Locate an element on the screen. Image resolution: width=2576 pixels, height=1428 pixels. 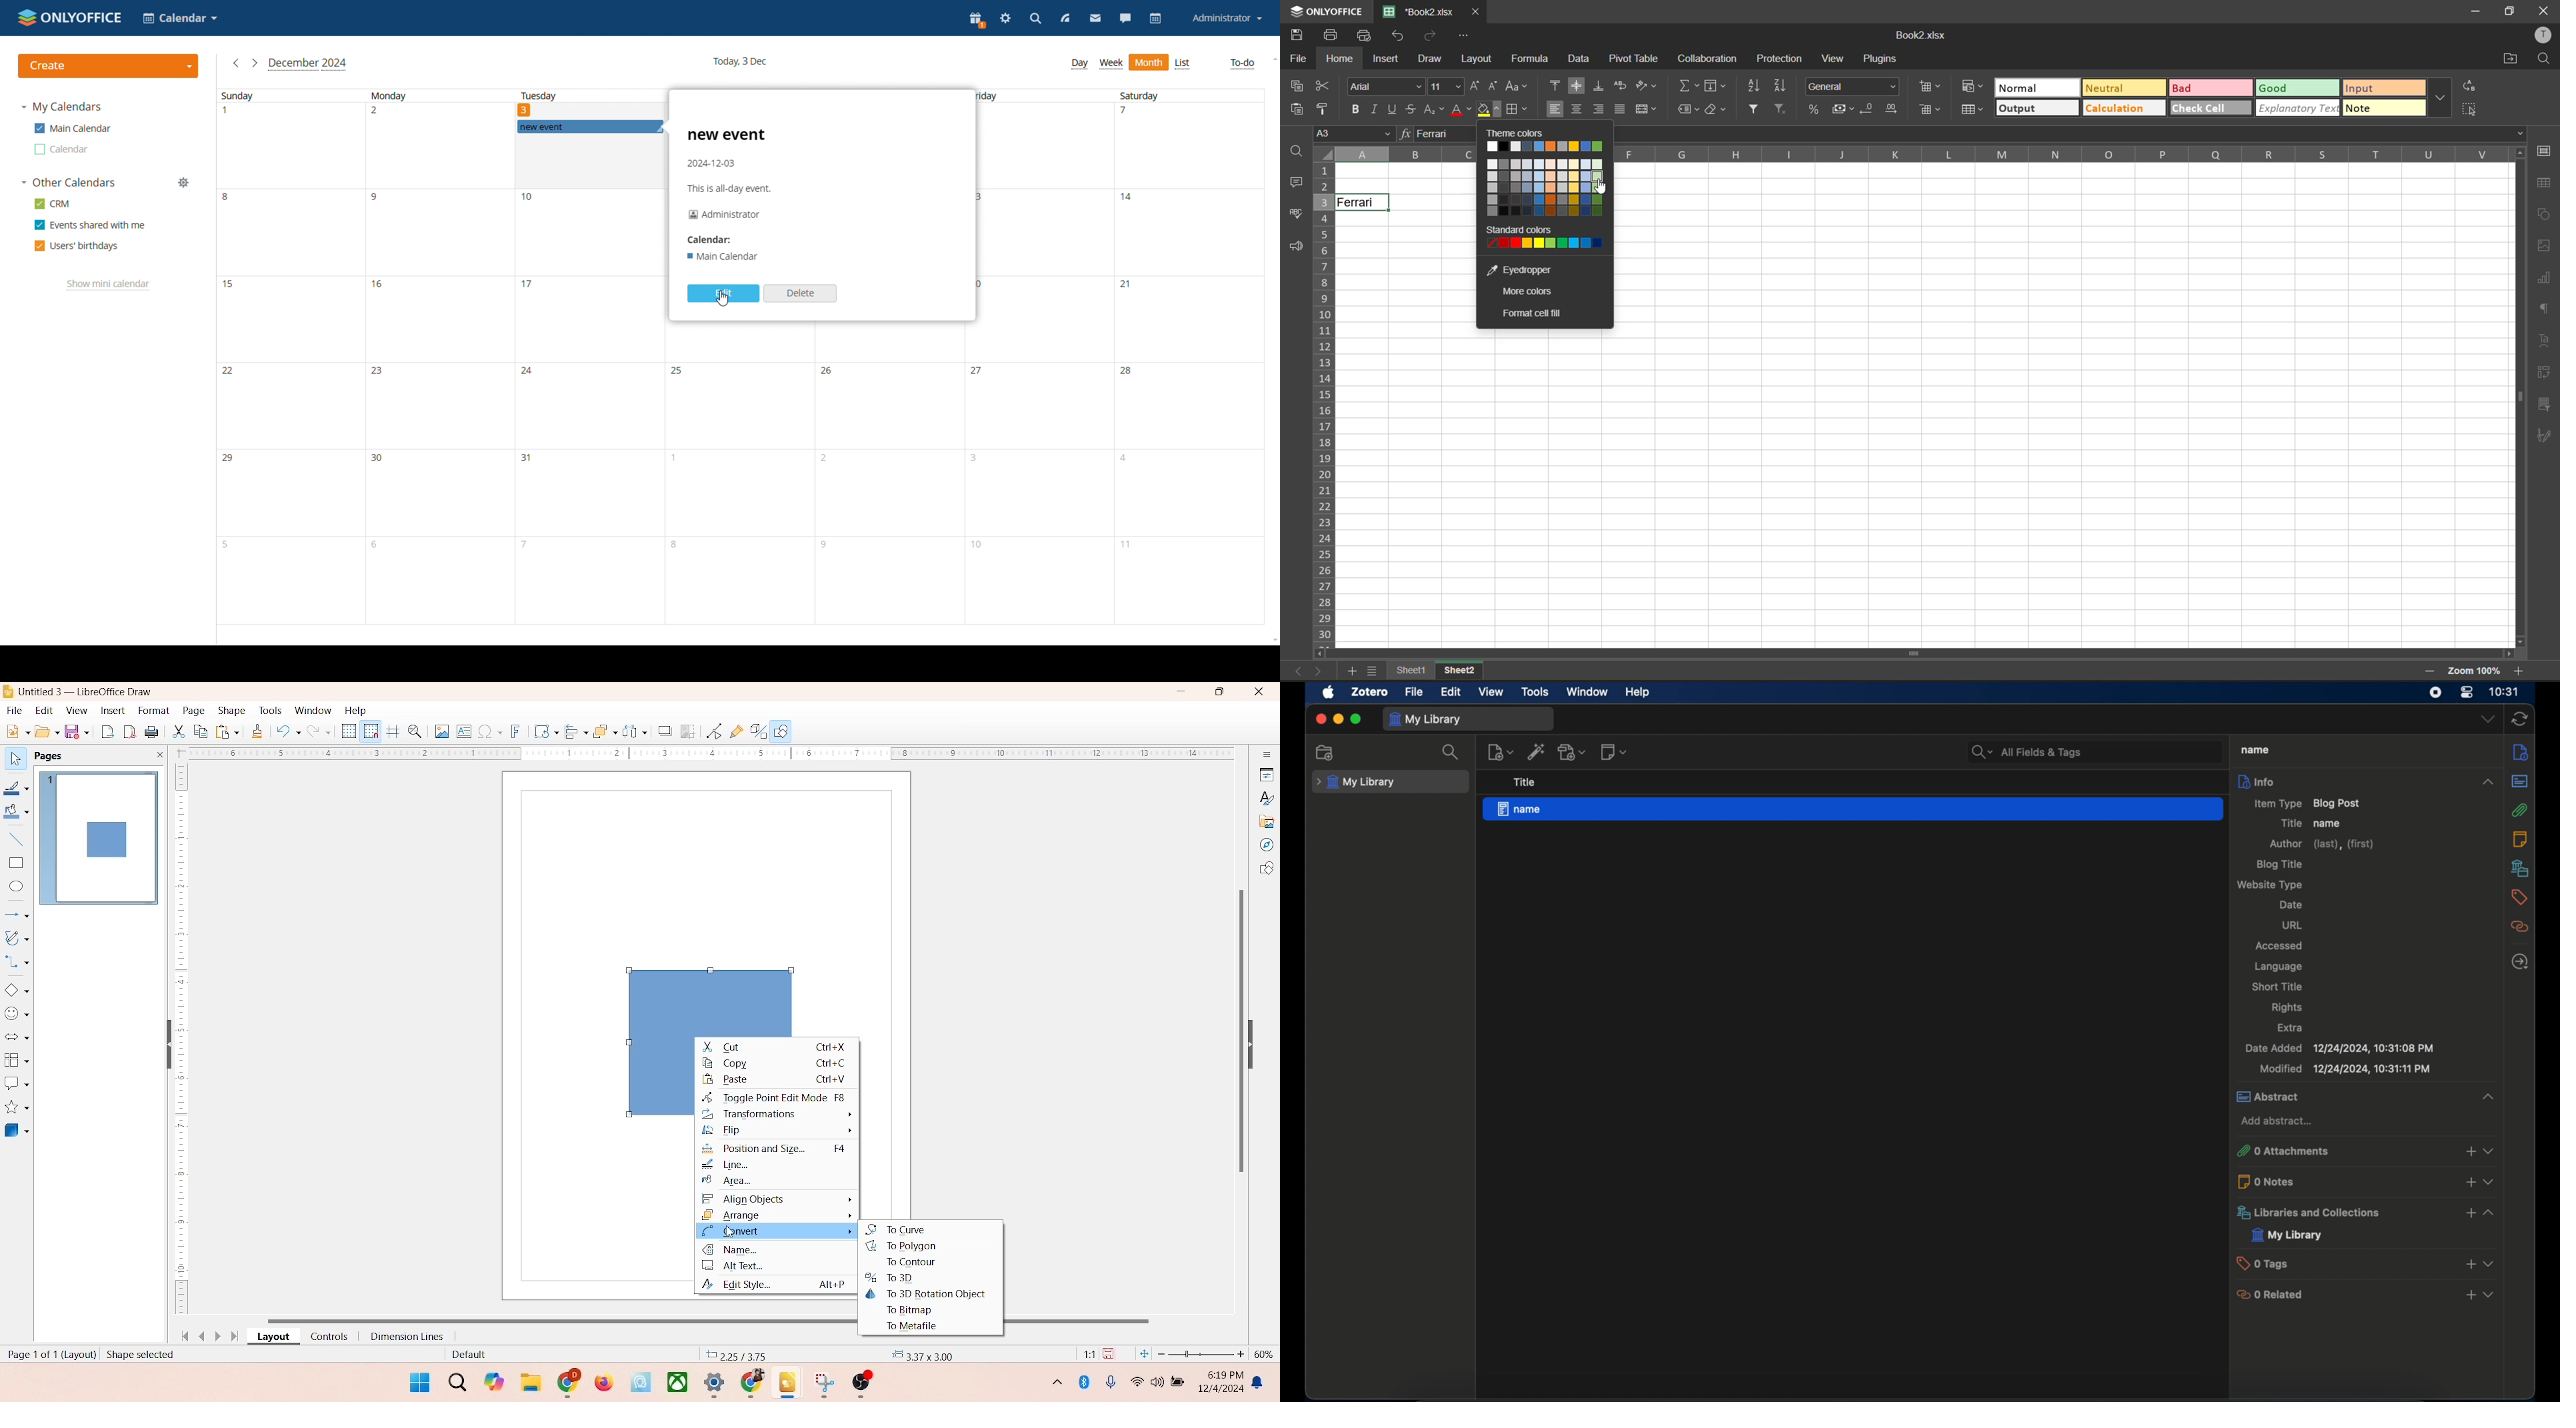
select at least three object to distribute is located at coordinates (630, 732).